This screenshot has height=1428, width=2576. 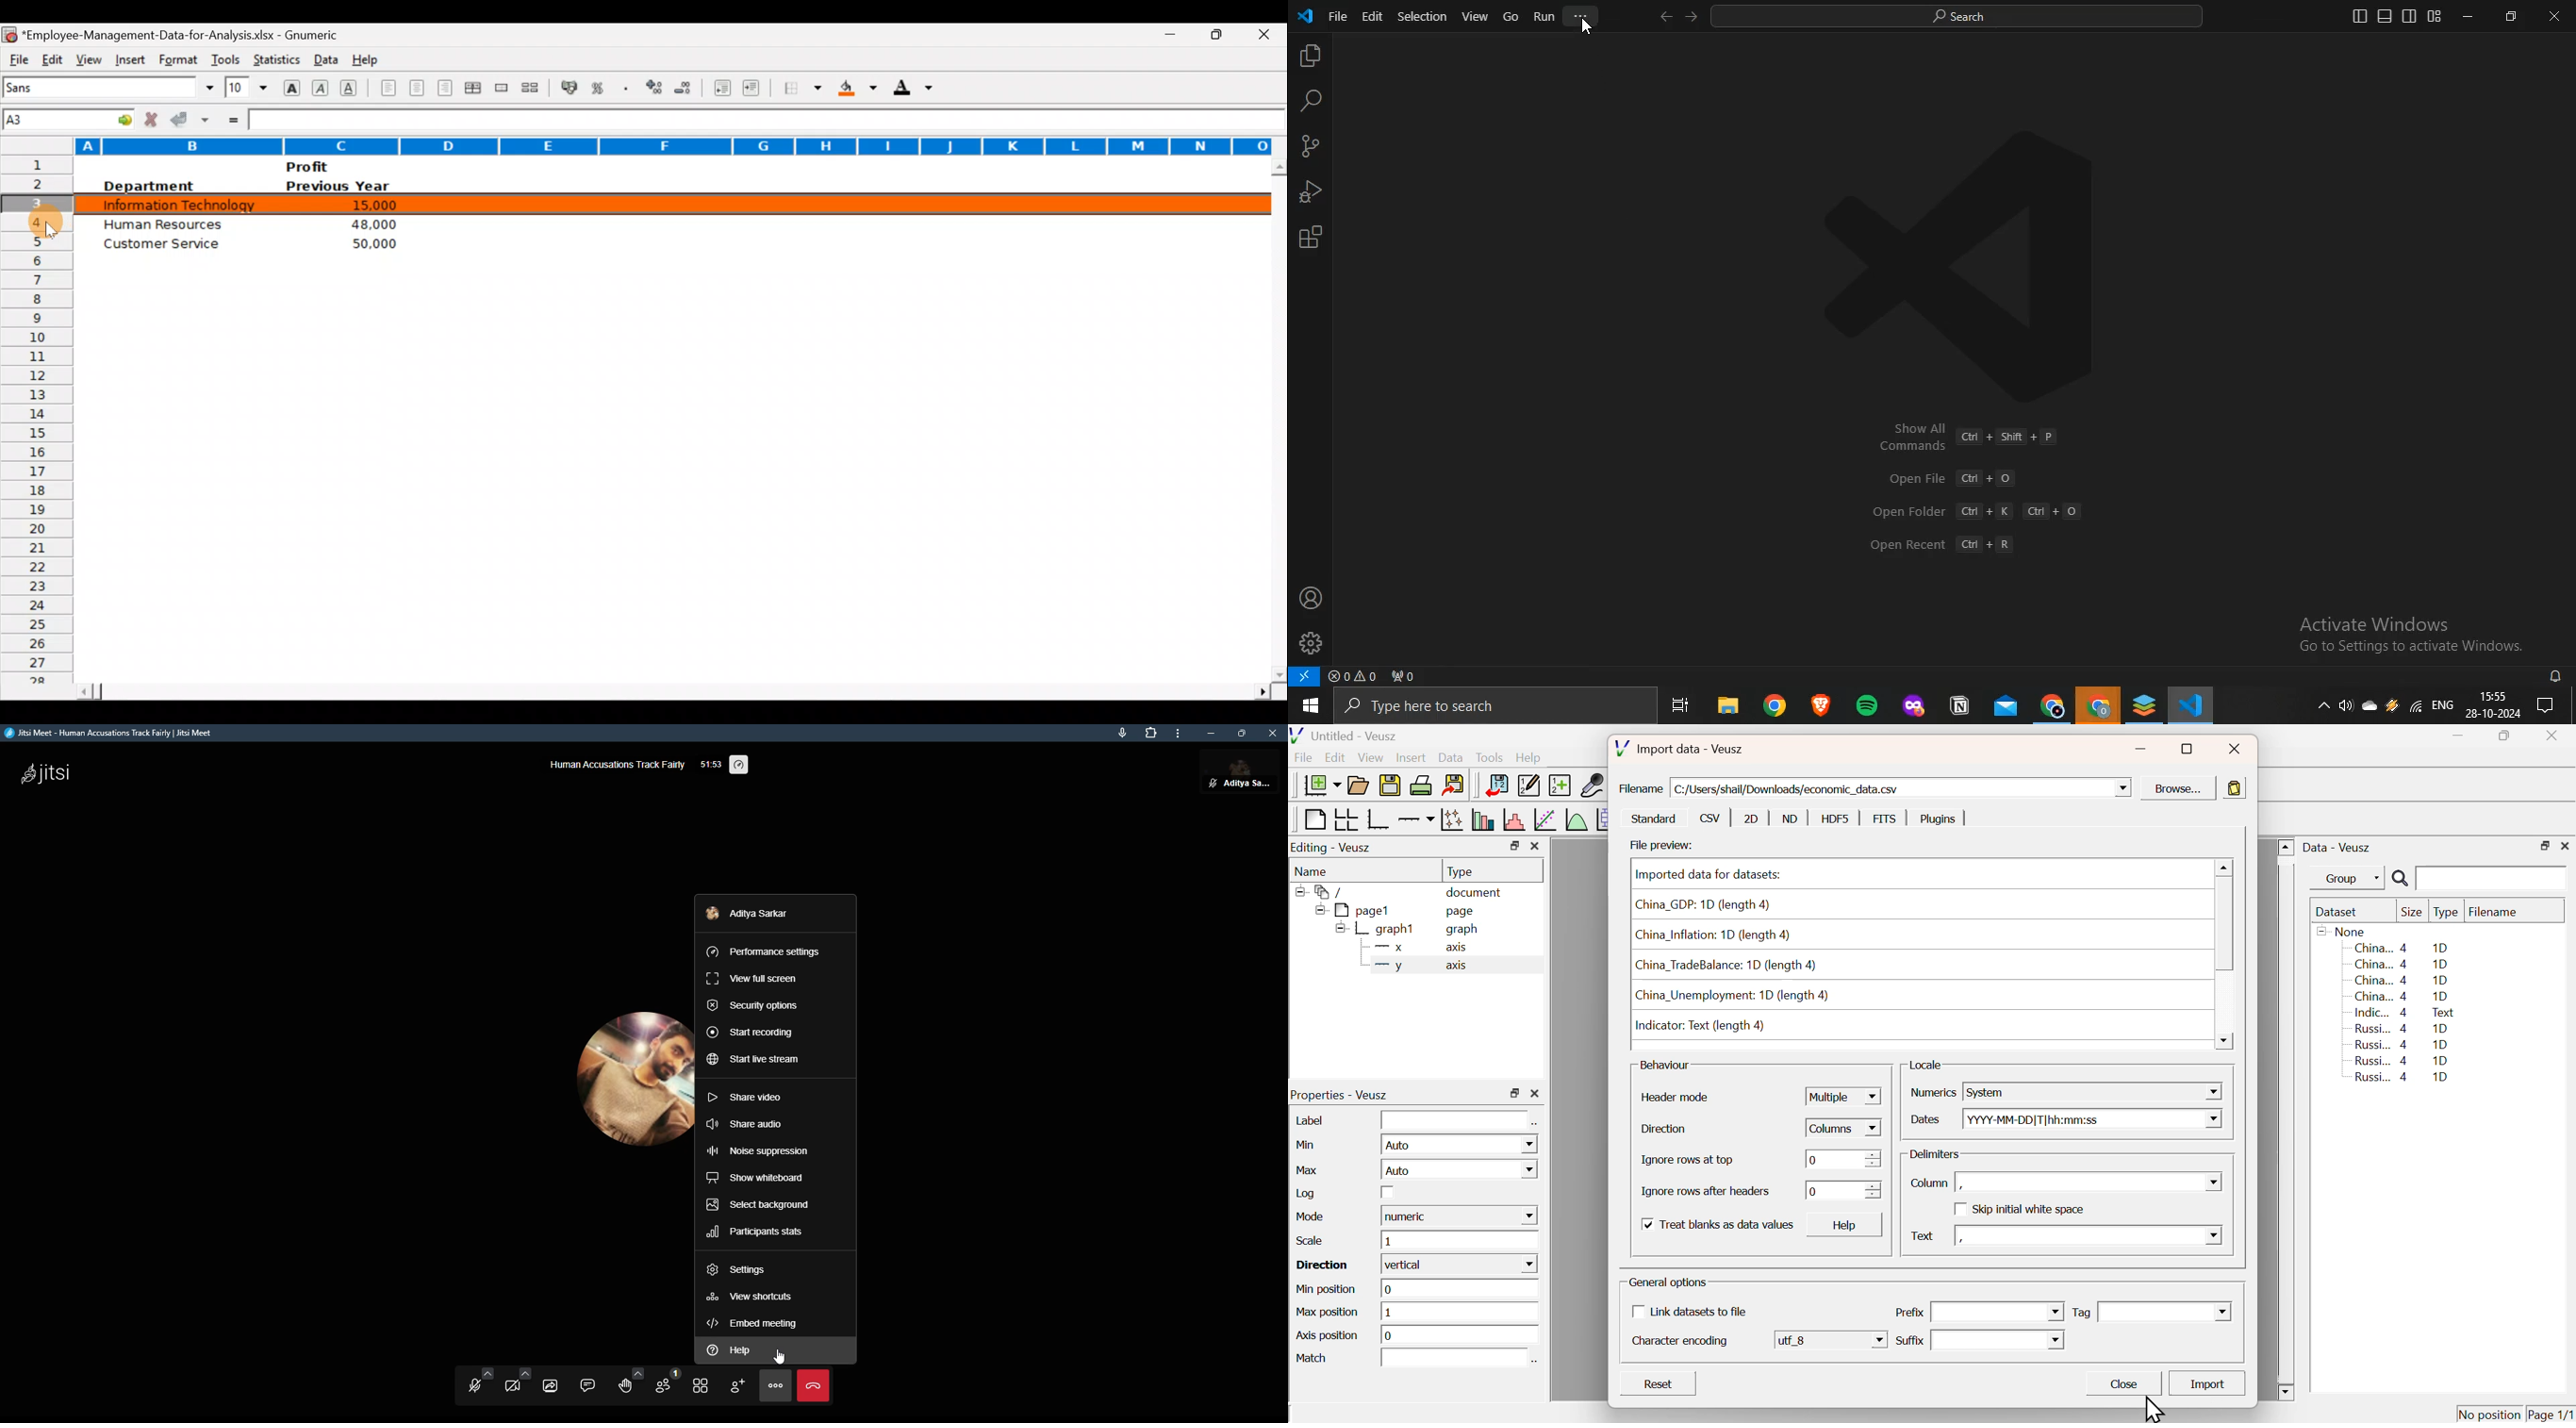 I want to click on Scroll bar, so click(x=1276, y=420).